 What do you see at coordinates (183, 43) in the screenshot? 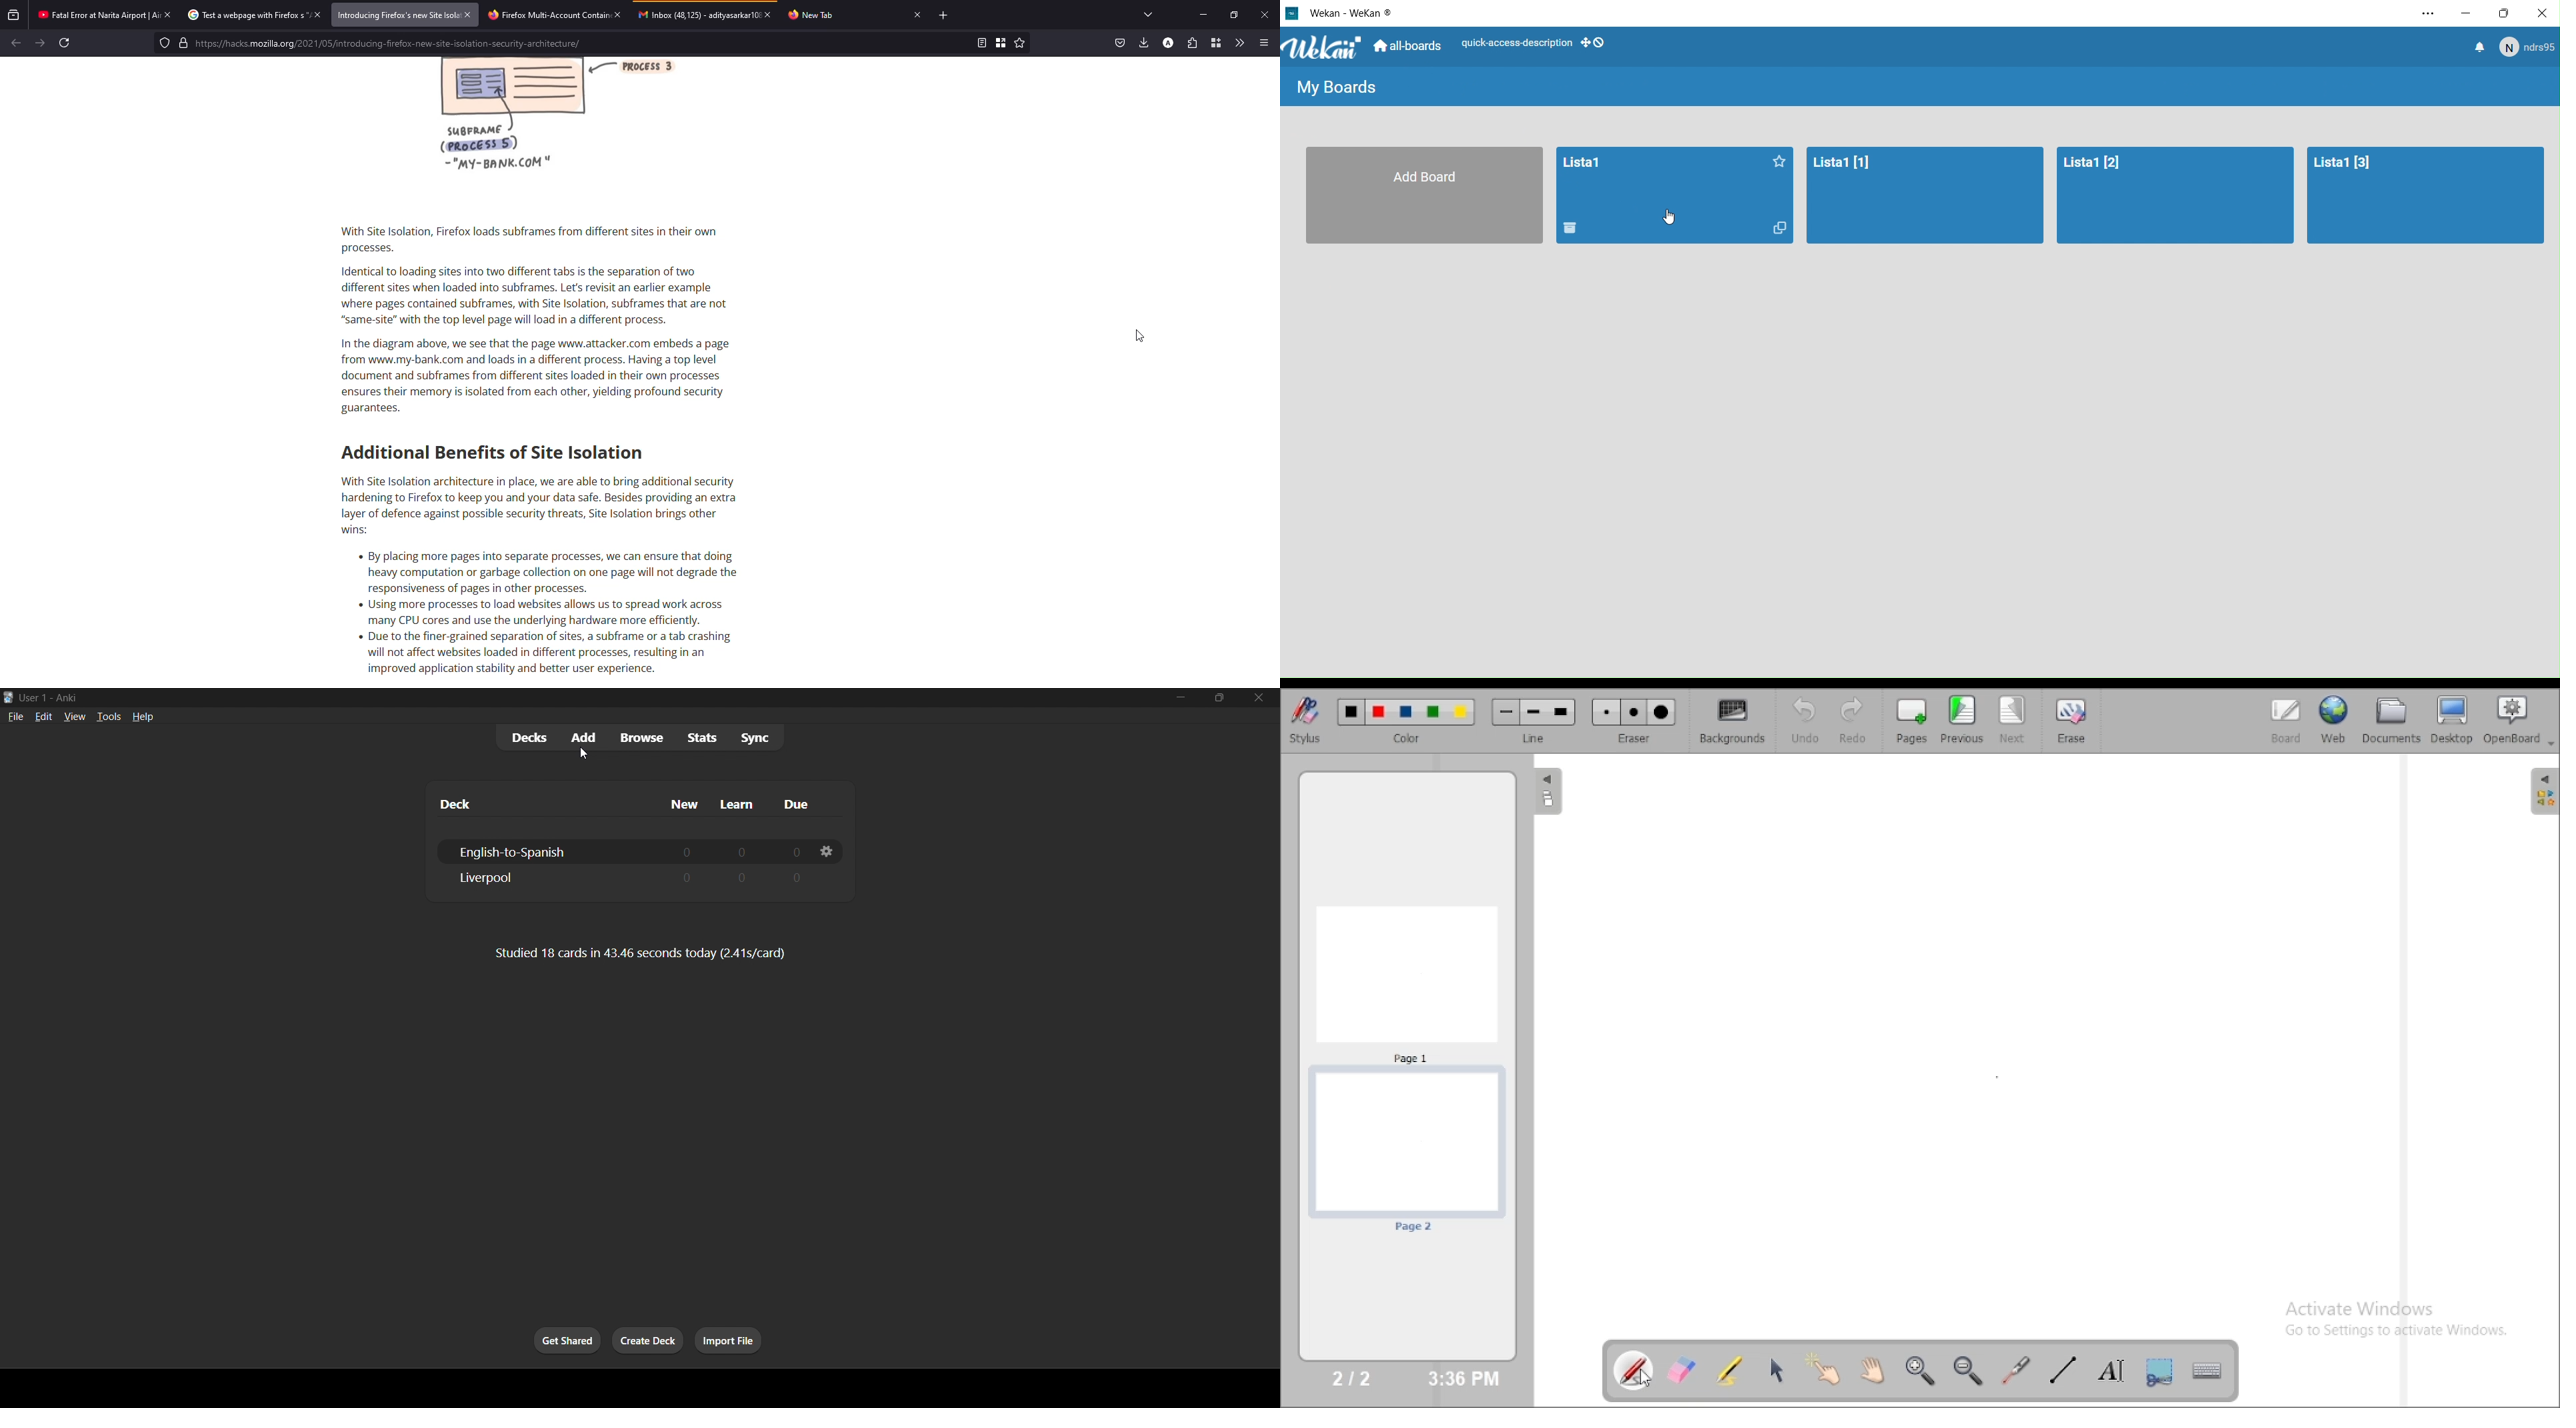
I see `lock` at bounding box center [183, 43].